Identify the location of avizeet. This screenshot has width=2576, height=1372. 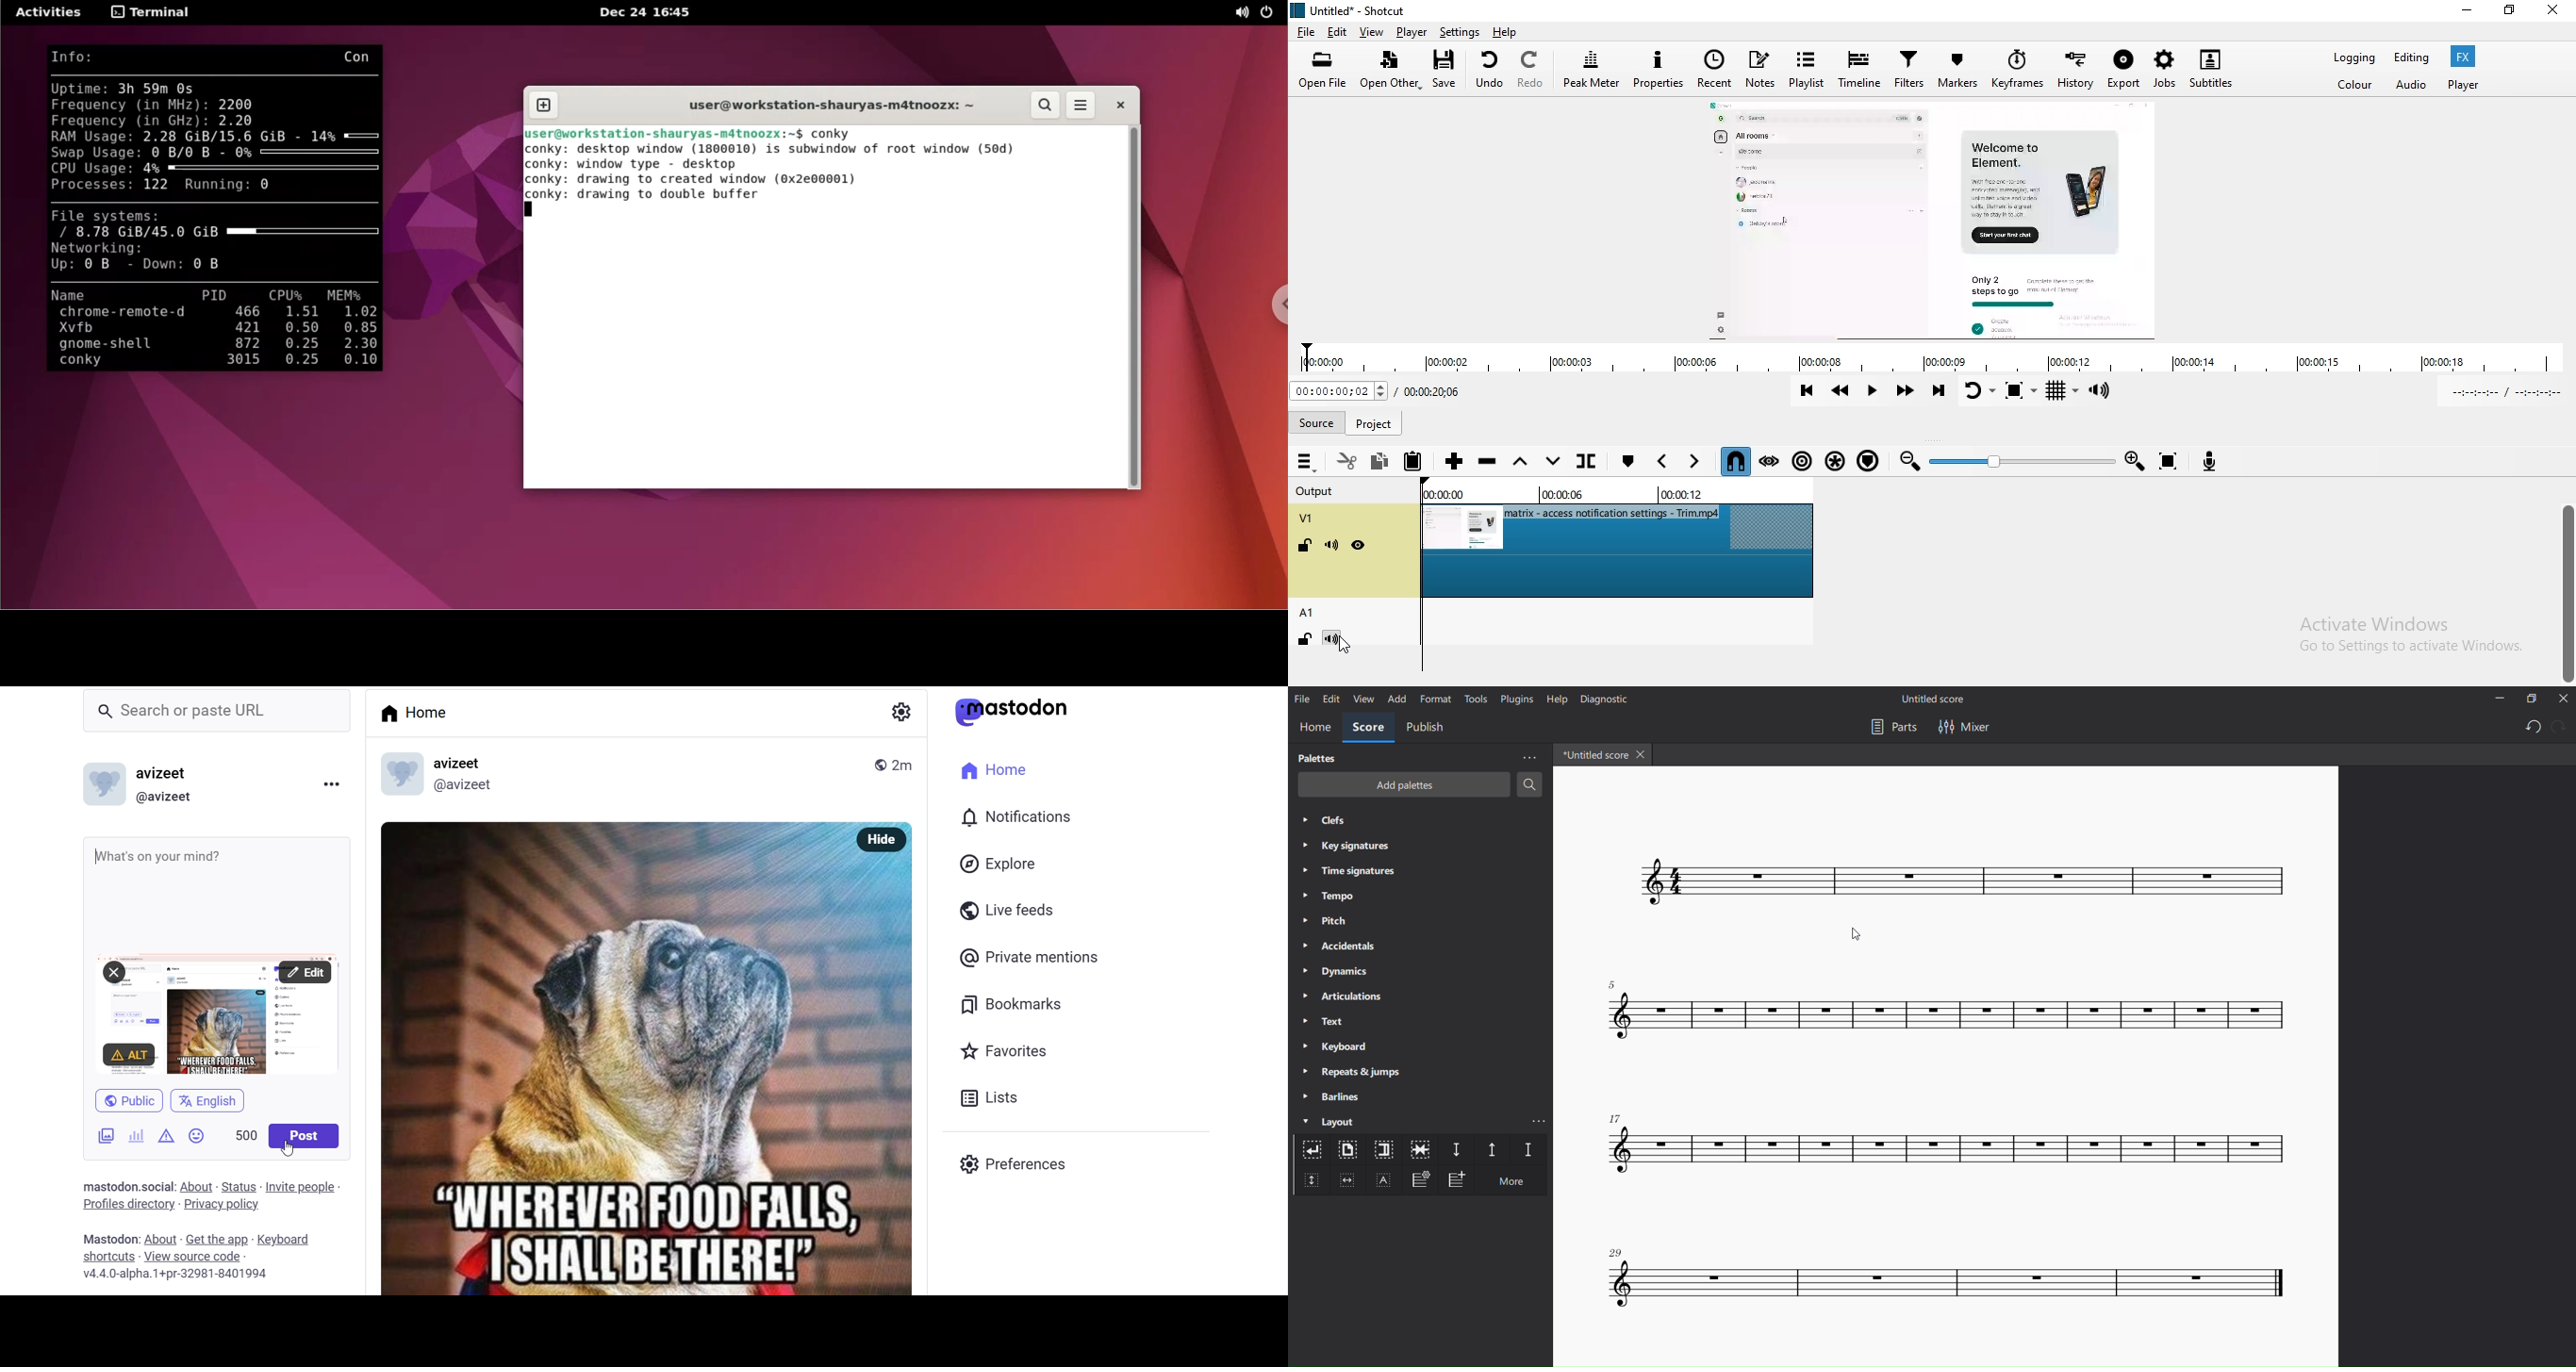
(161, 775).